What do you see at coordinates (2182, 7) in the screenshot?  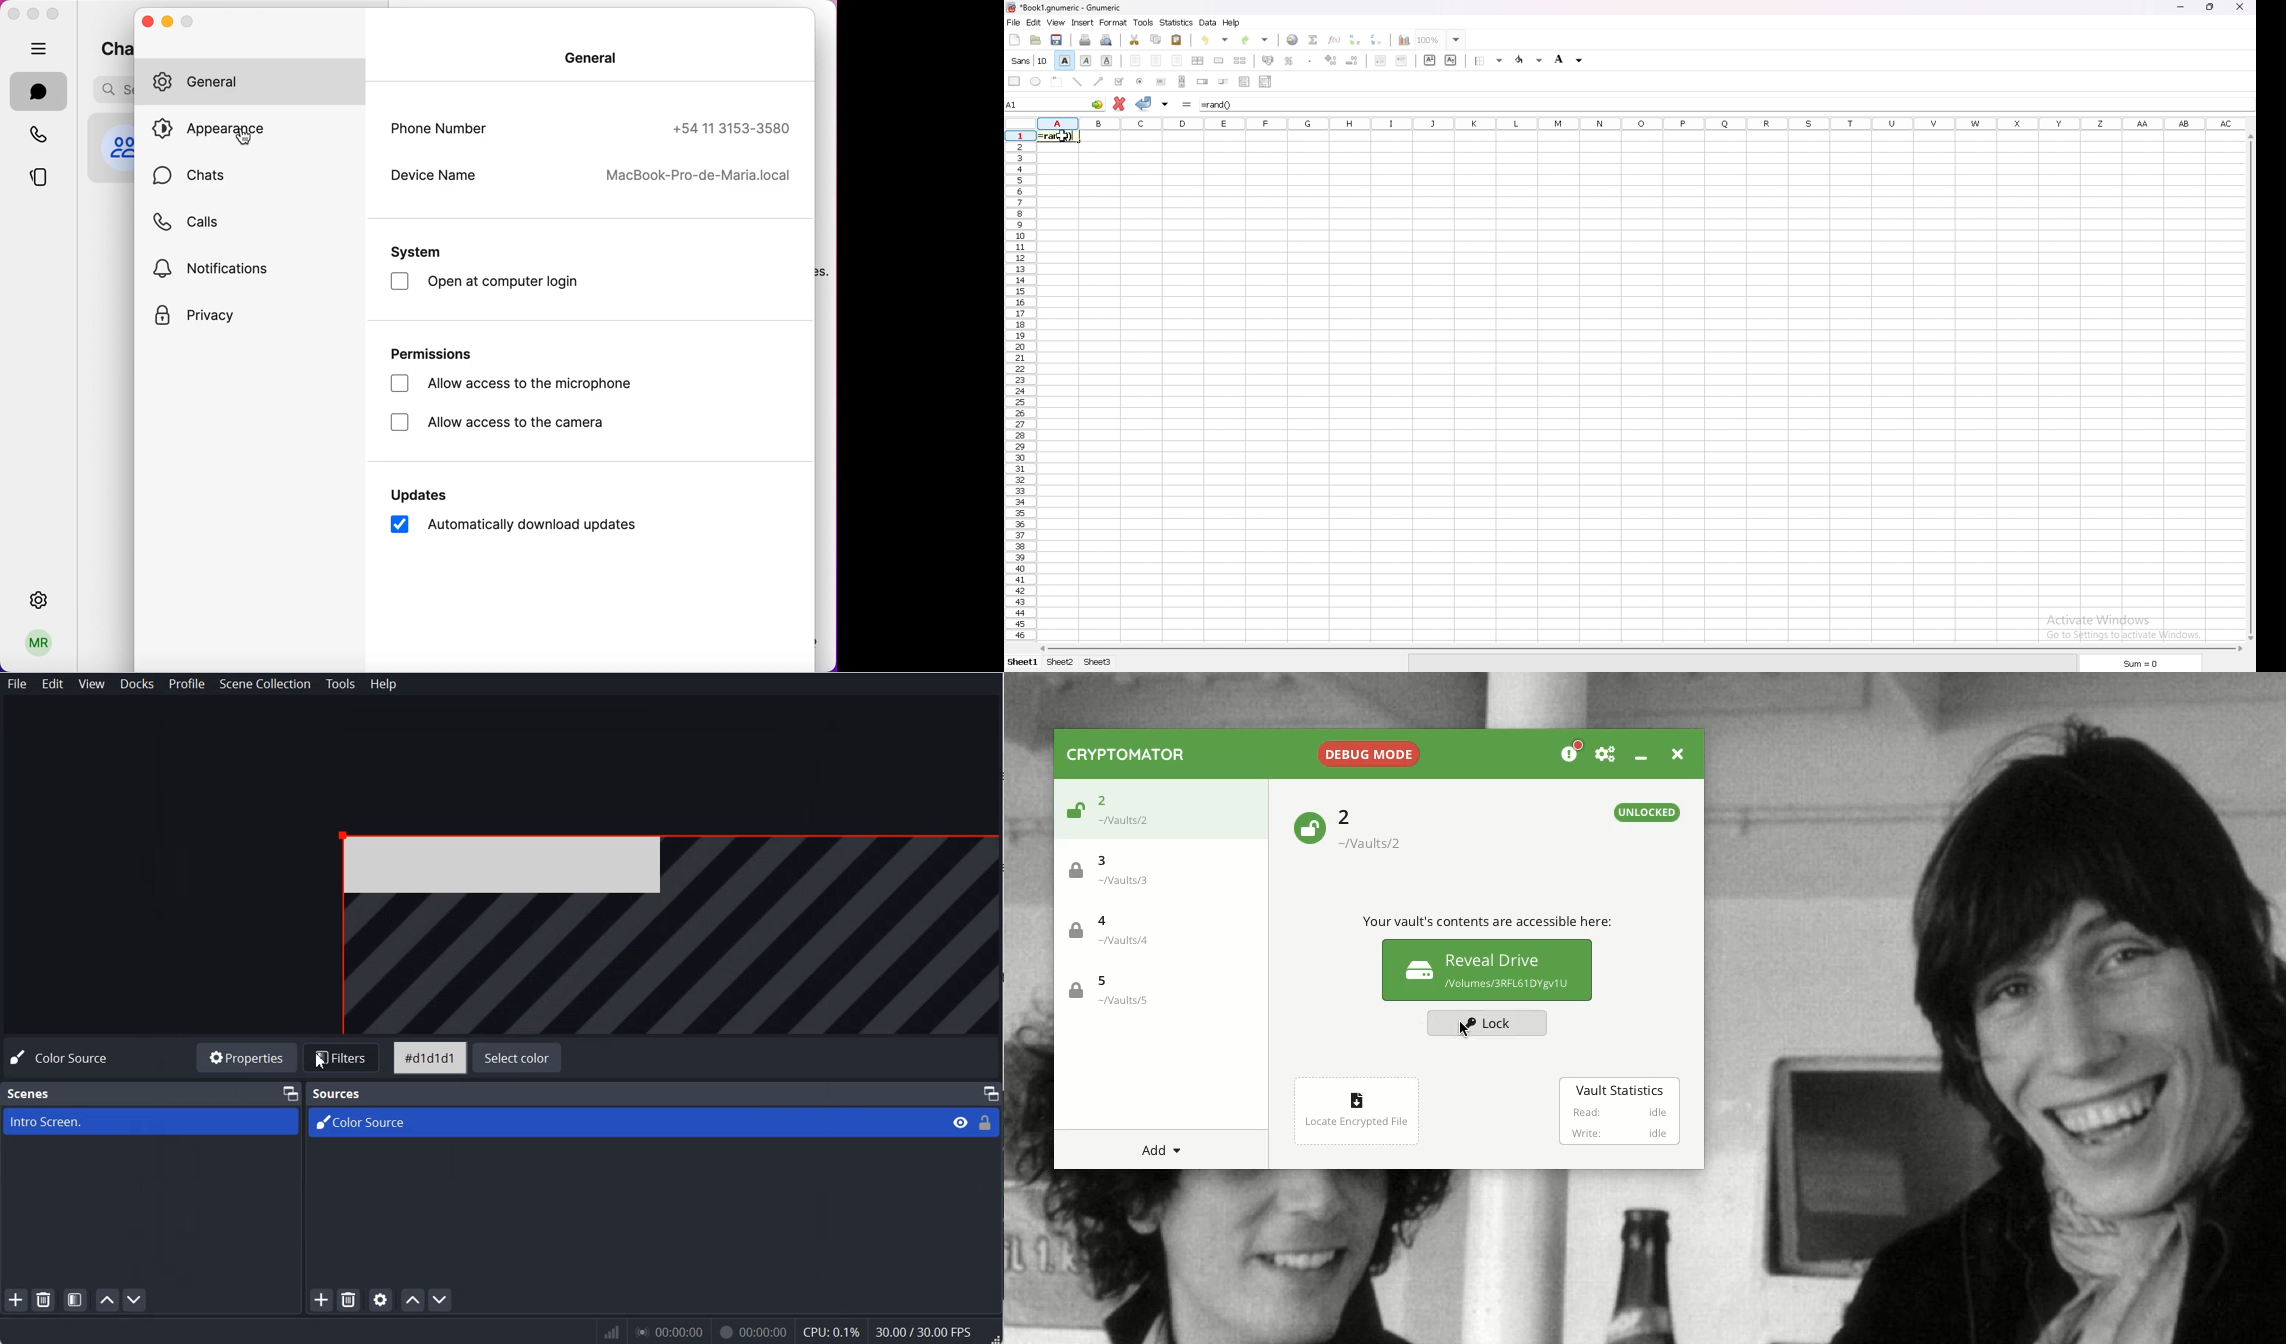 I see `minimize` at bounding box center [2182, 7].